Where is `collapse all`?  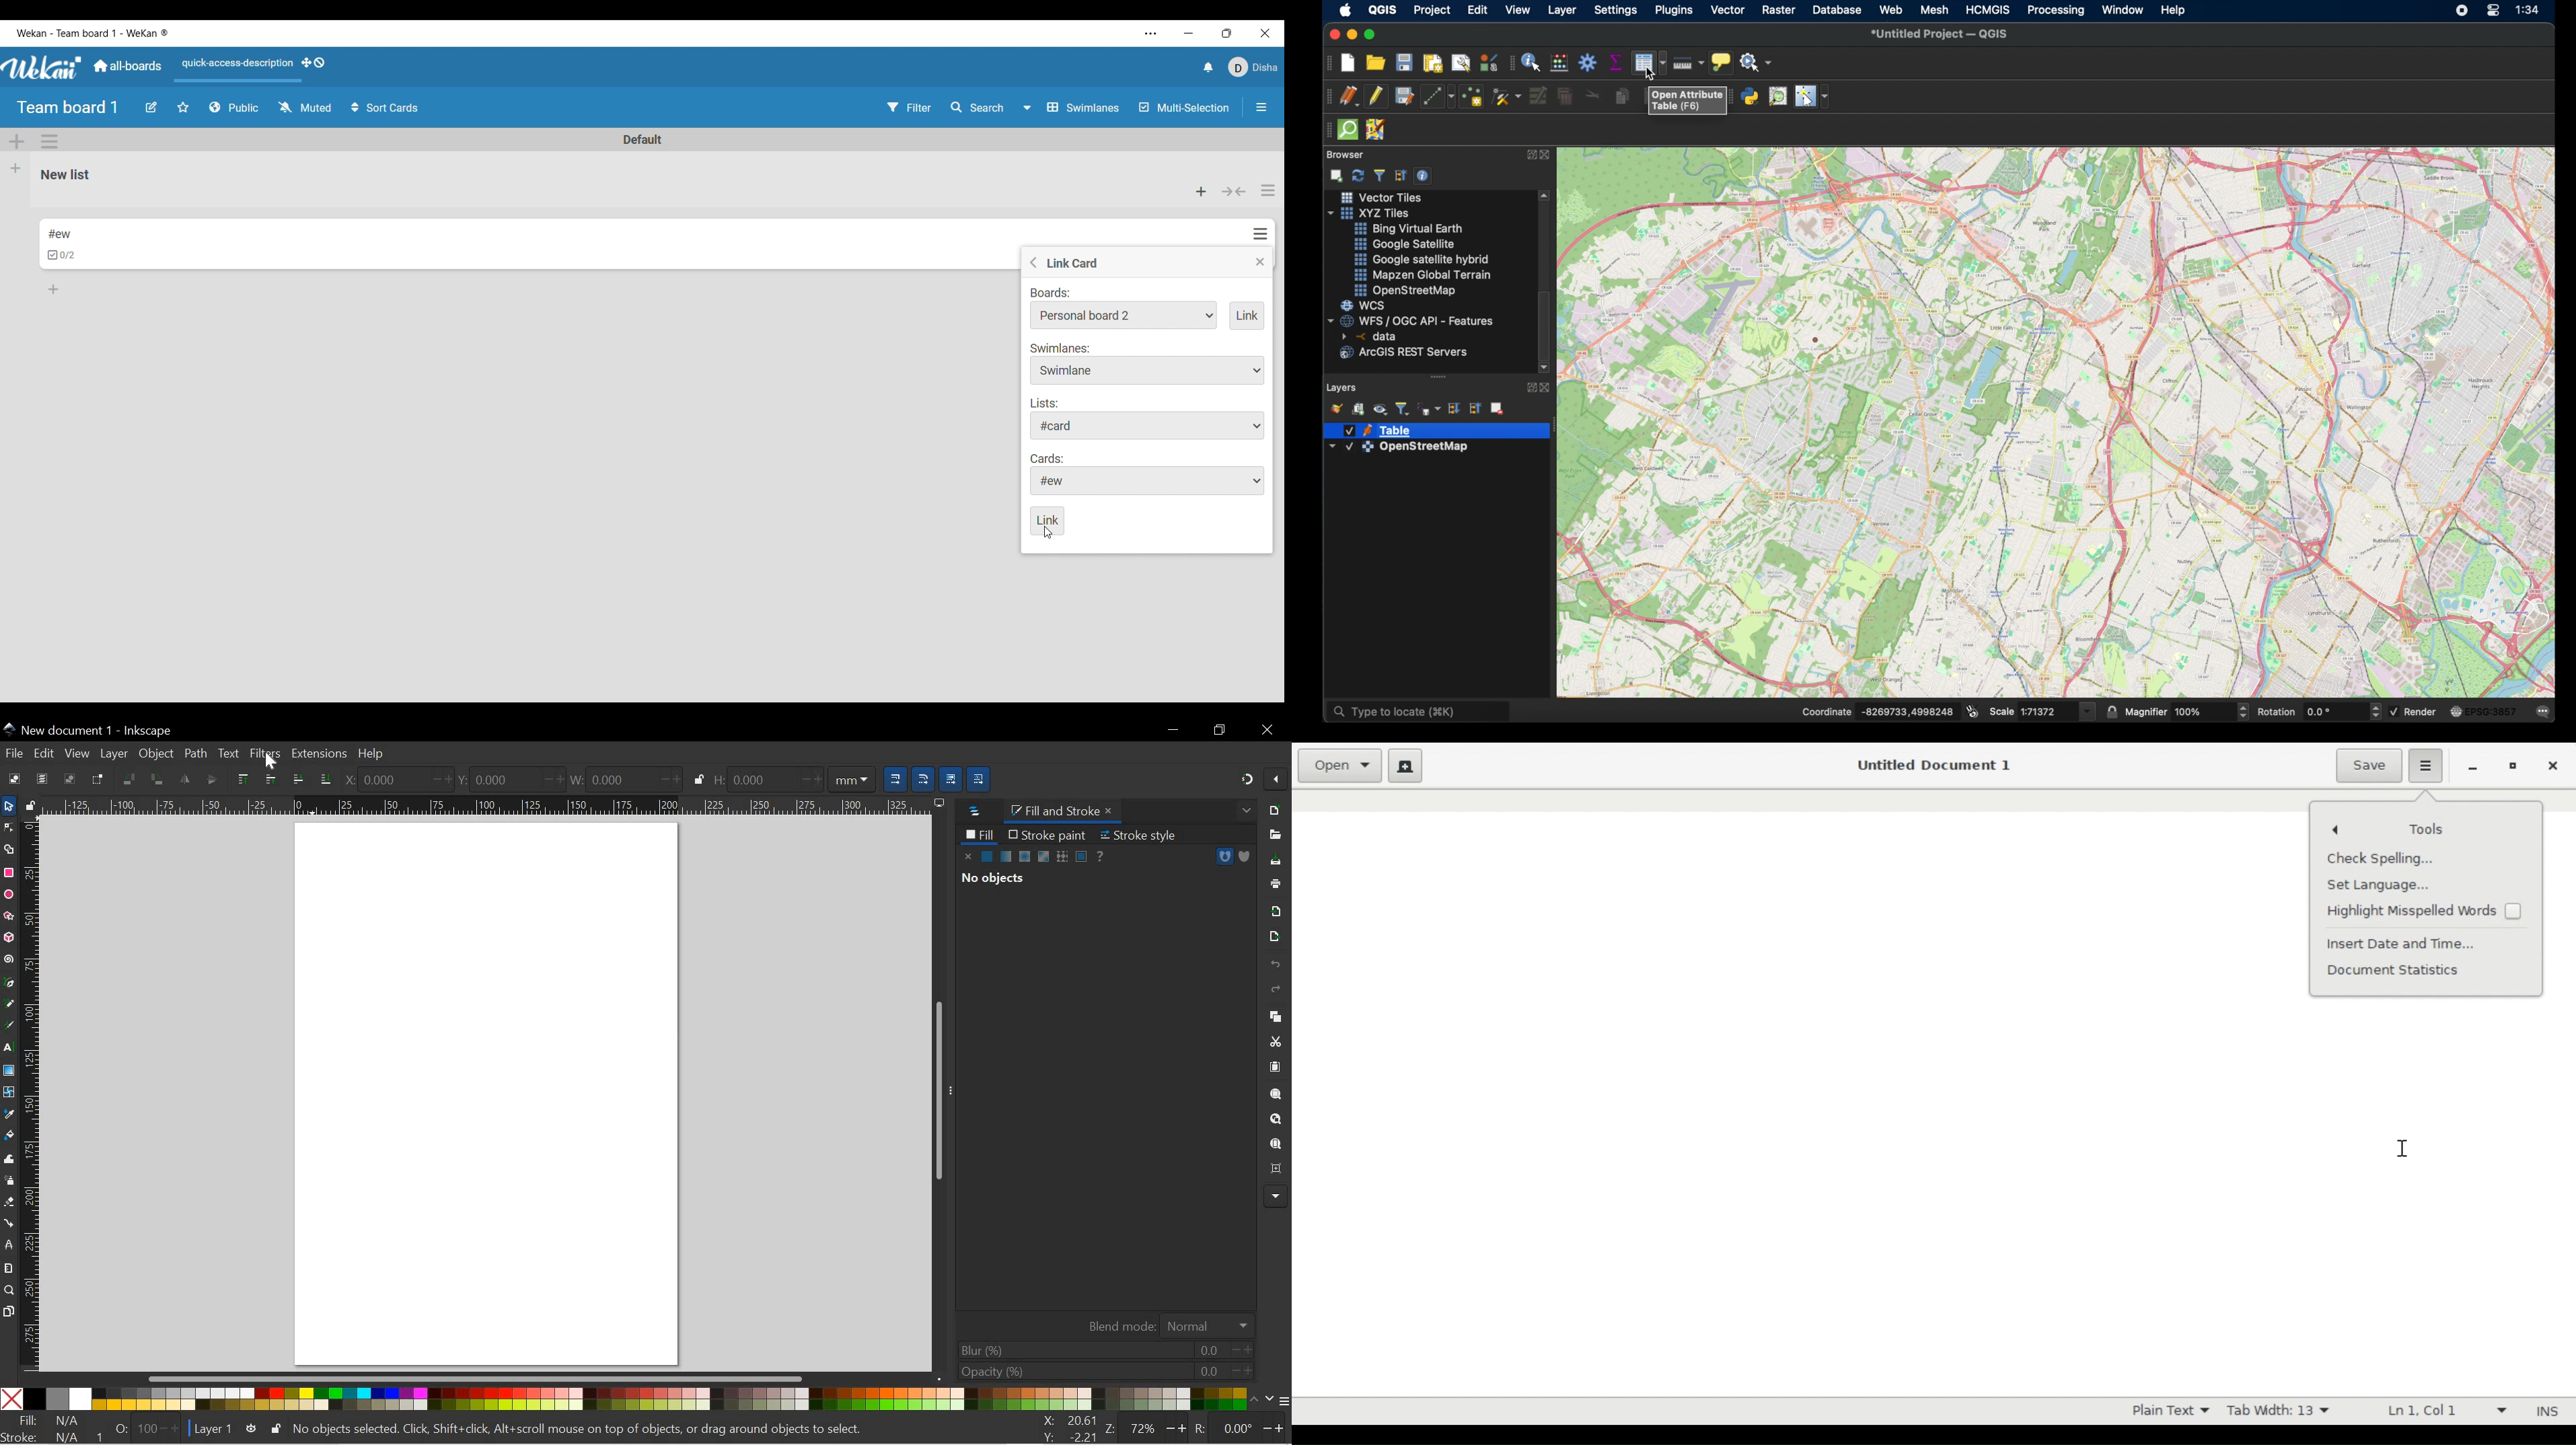
collapse all is located at coordinates (1475, 409).